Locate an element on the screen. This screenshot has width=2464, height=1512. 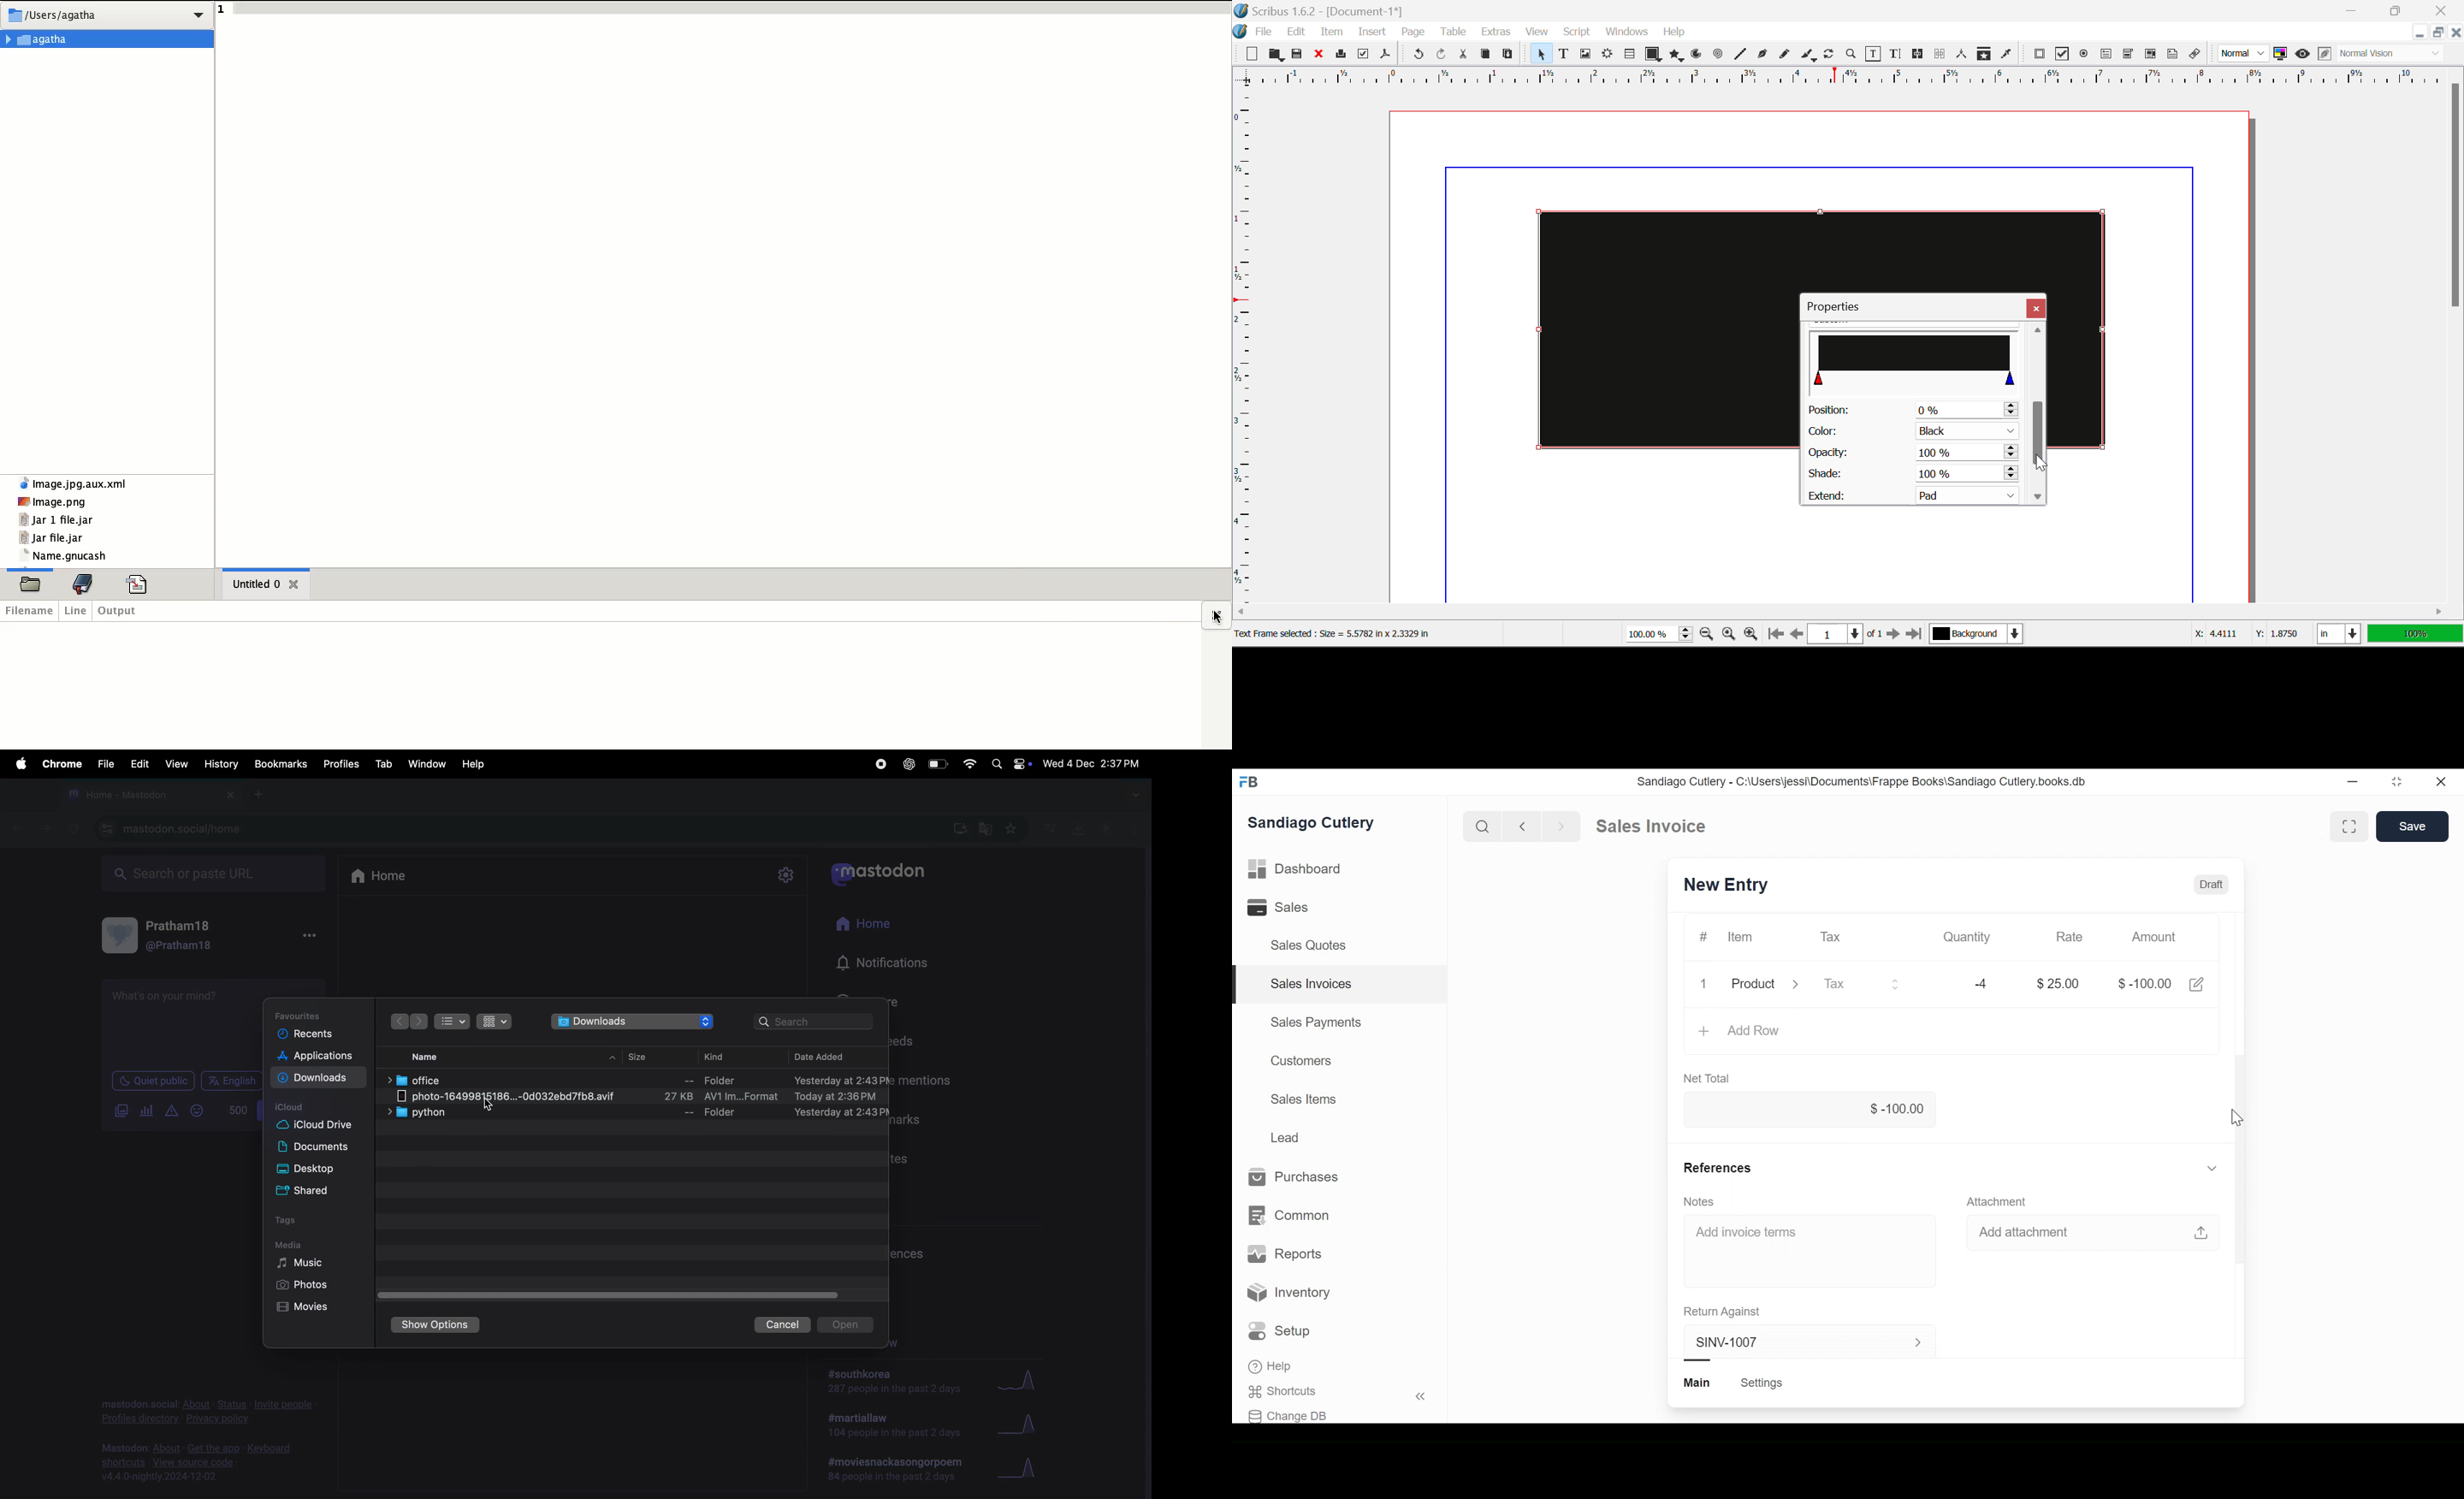
Preview Mode is located at coordinates (2302, 54).